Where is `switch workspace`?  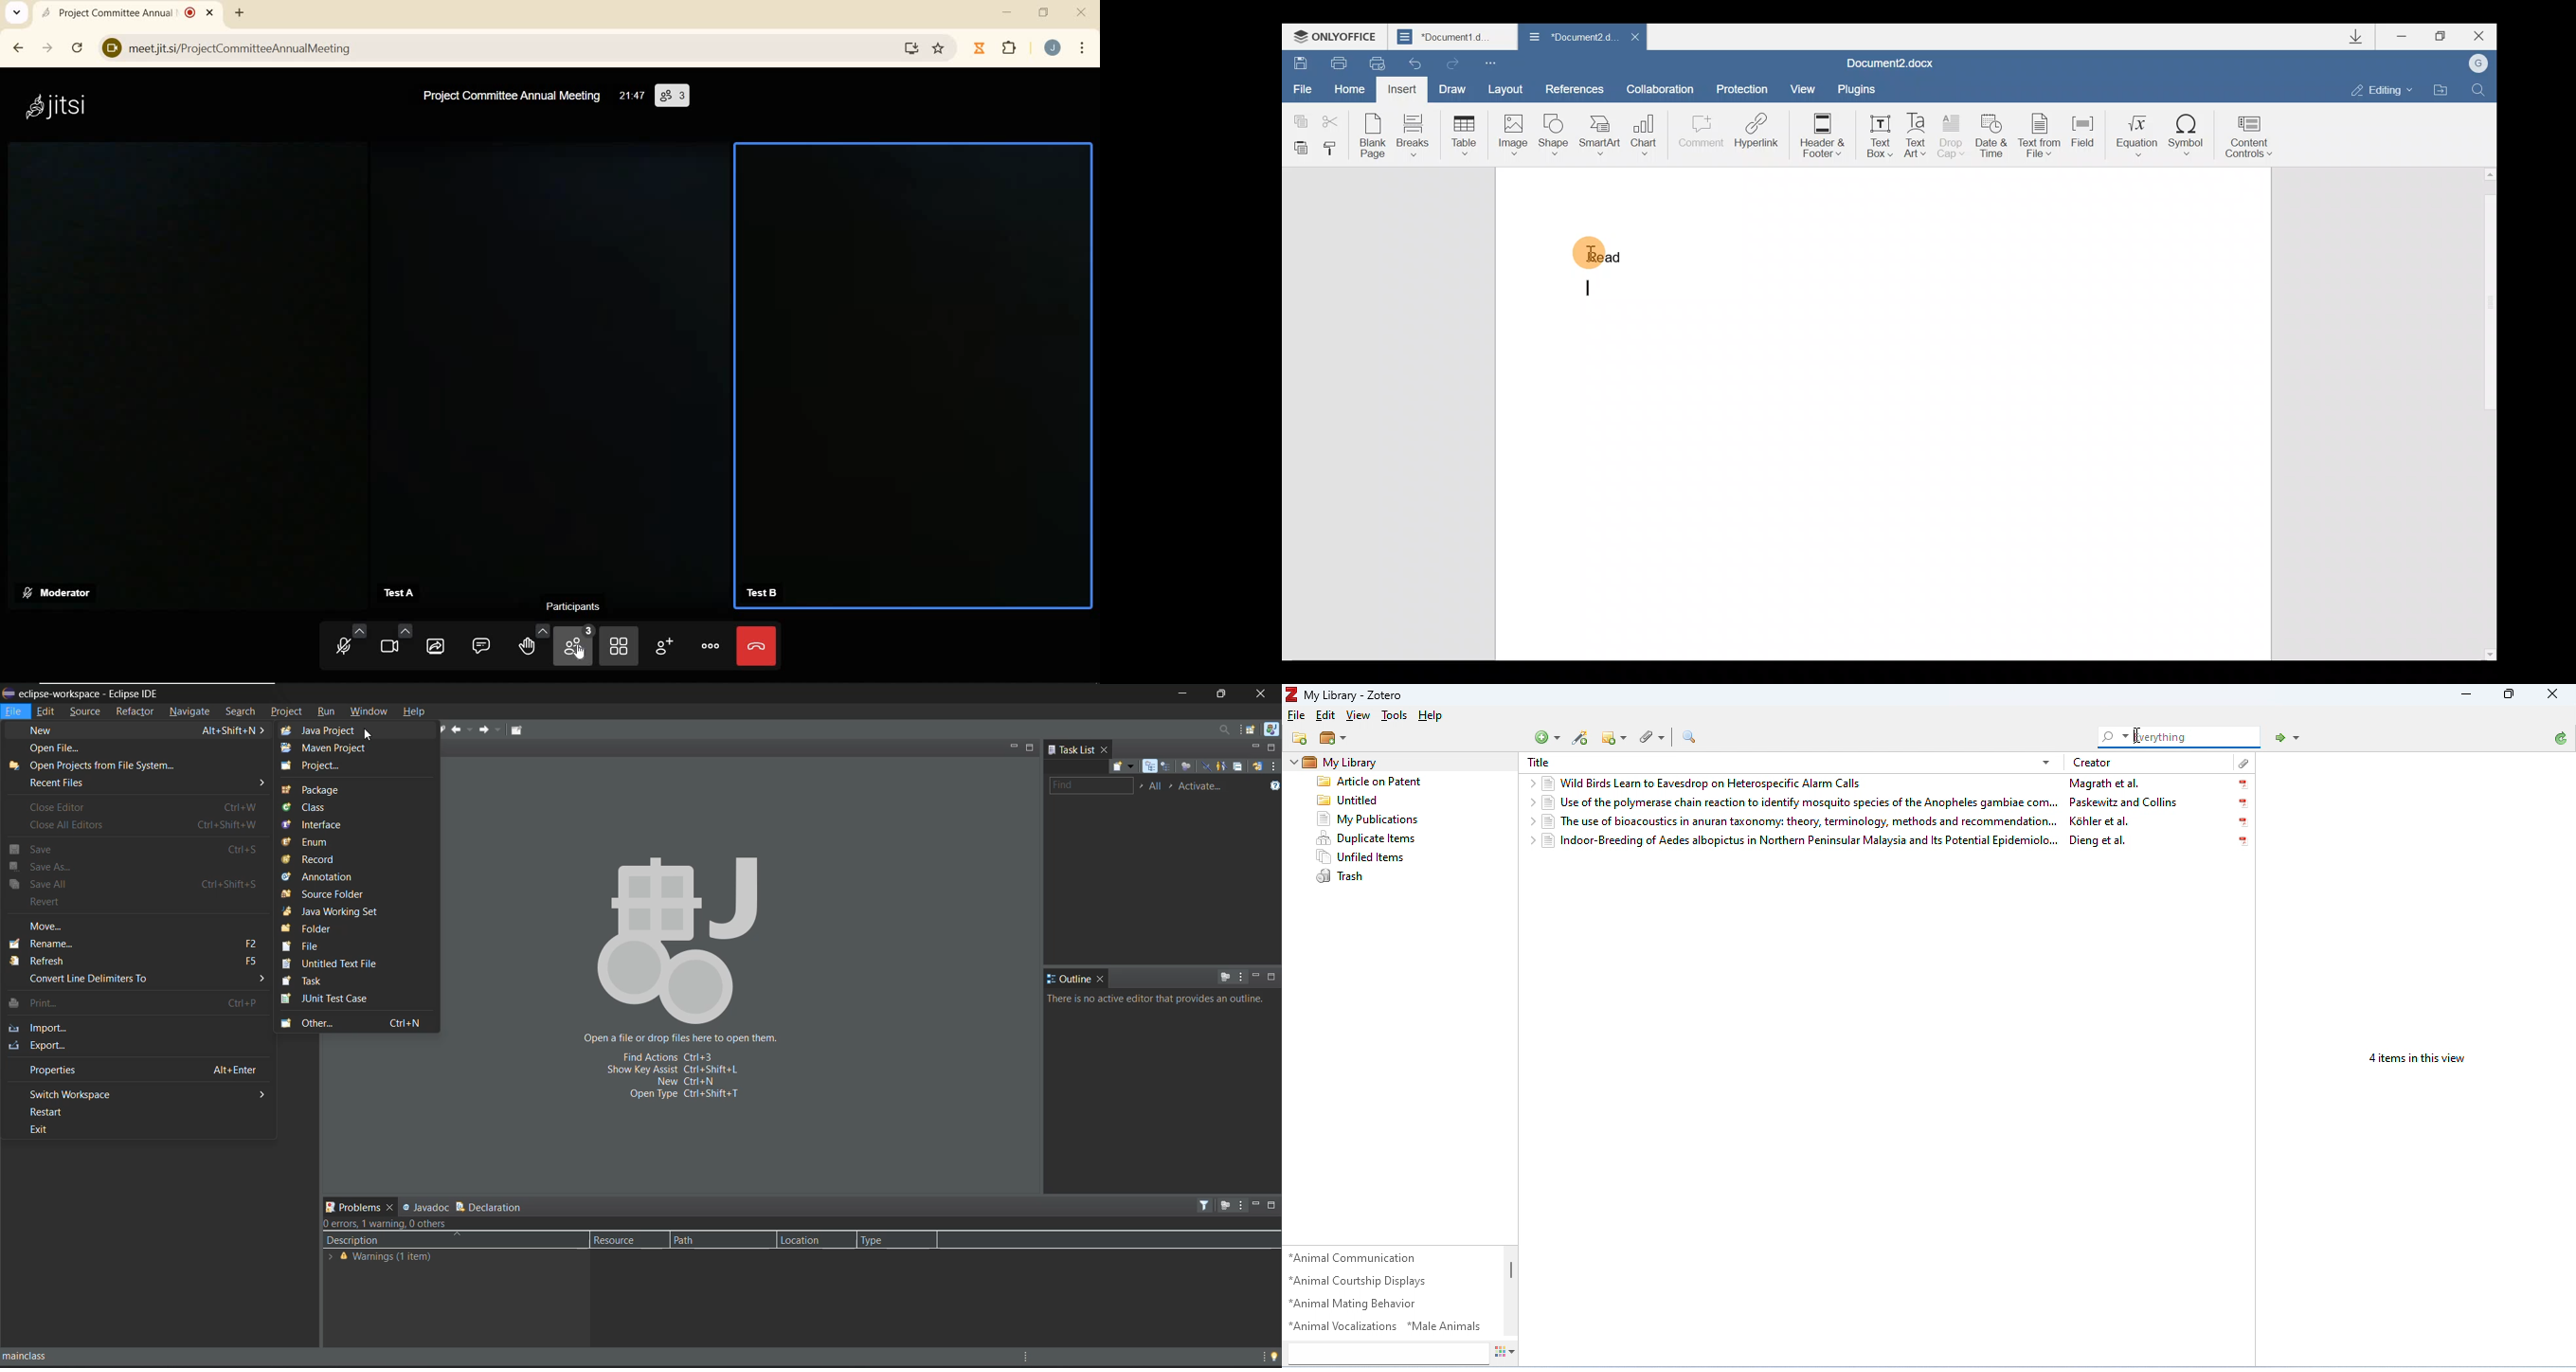
switch workspace is located at coordinates (147, 1093).